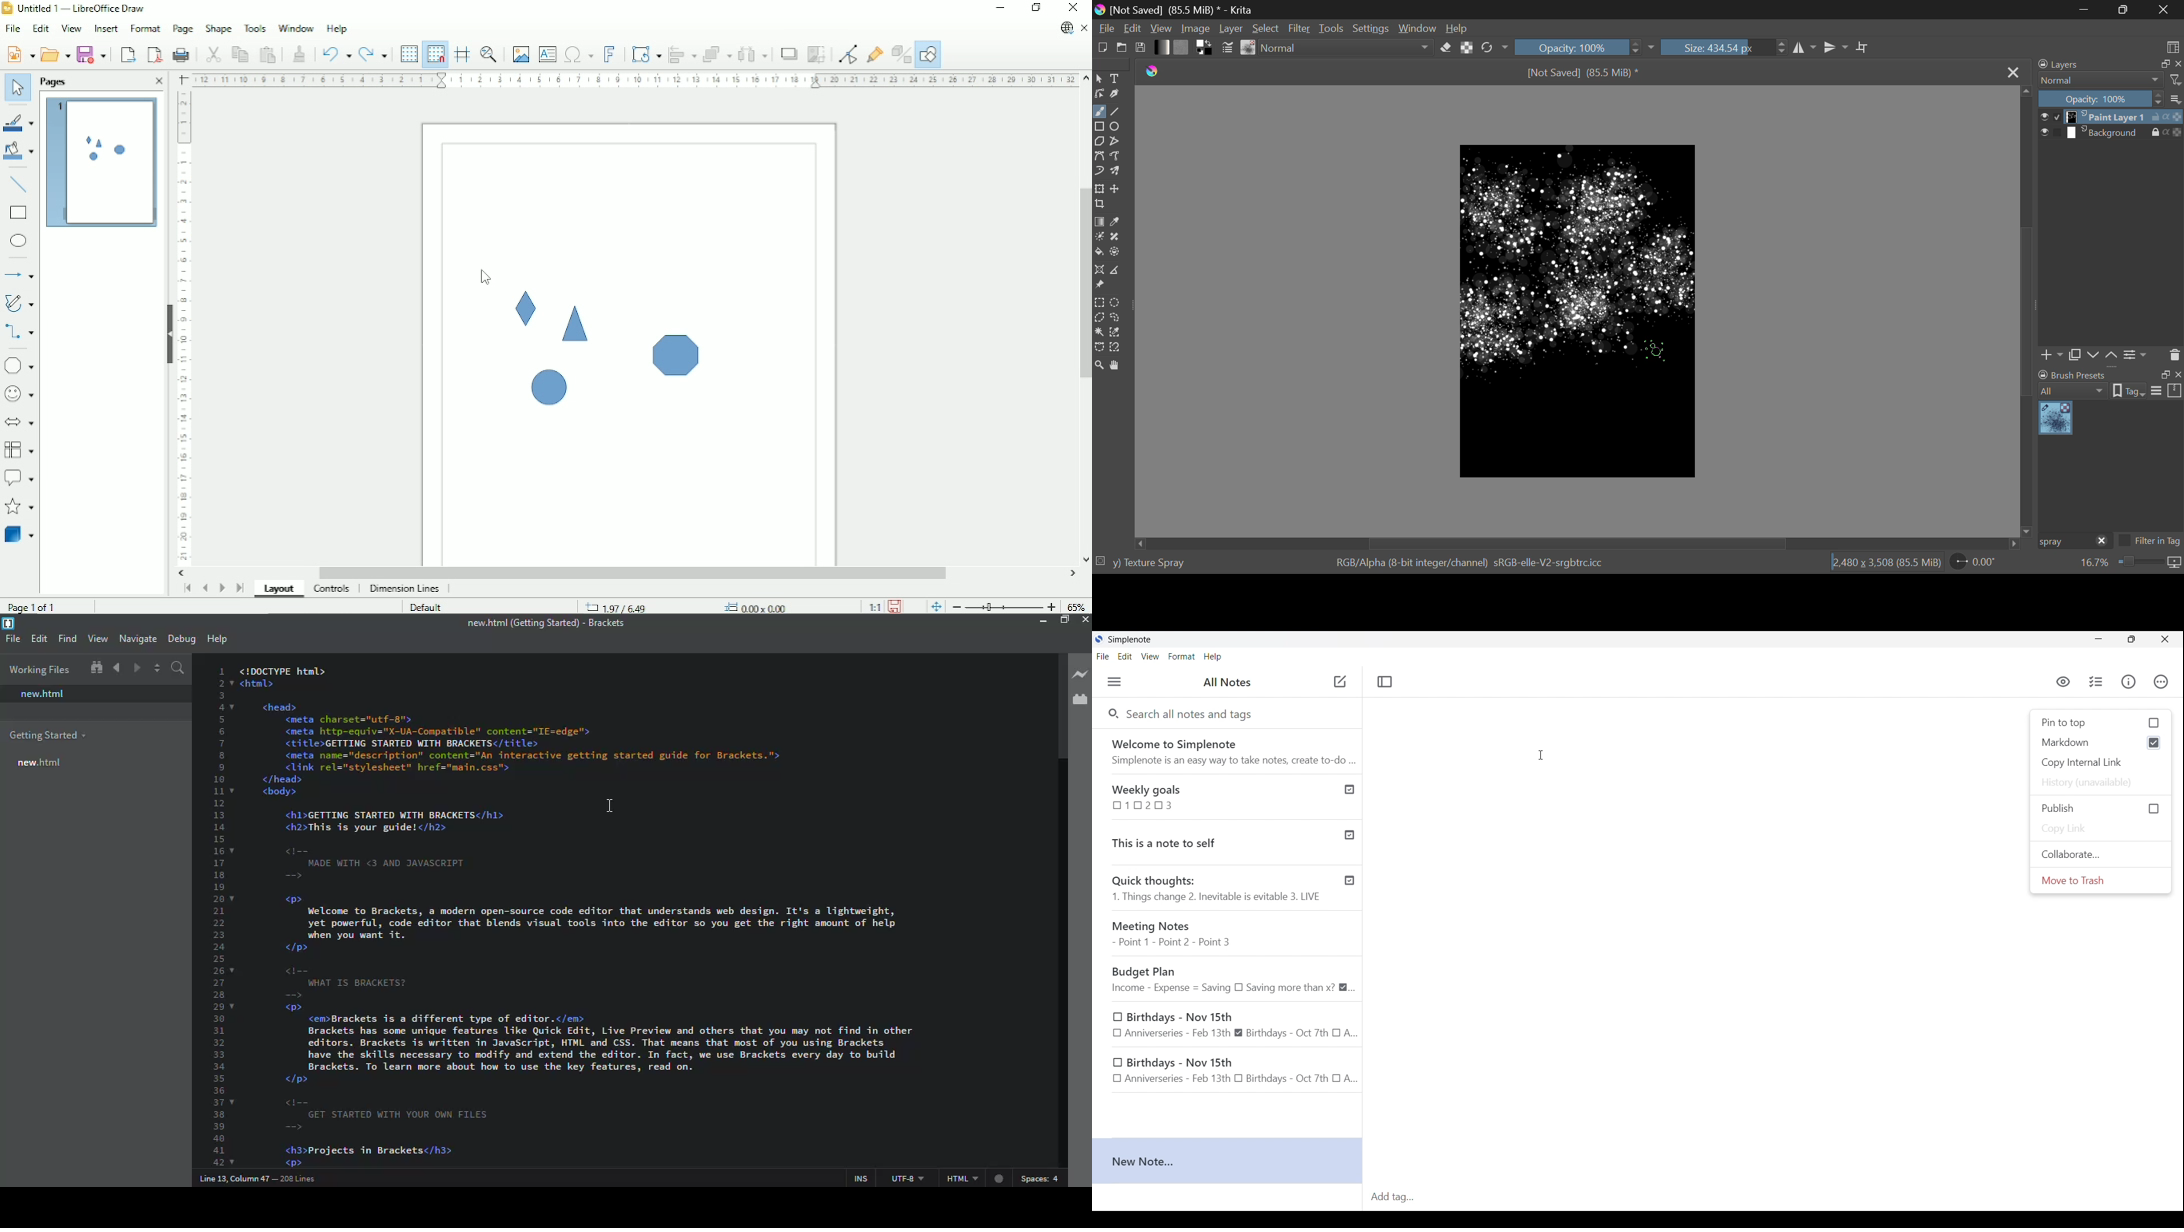 This screenshot has width=2184, height=1232. What do you see at coordinates (214, 54) in the screenshot?
I see `Cut` at bounding box center [214, 54].